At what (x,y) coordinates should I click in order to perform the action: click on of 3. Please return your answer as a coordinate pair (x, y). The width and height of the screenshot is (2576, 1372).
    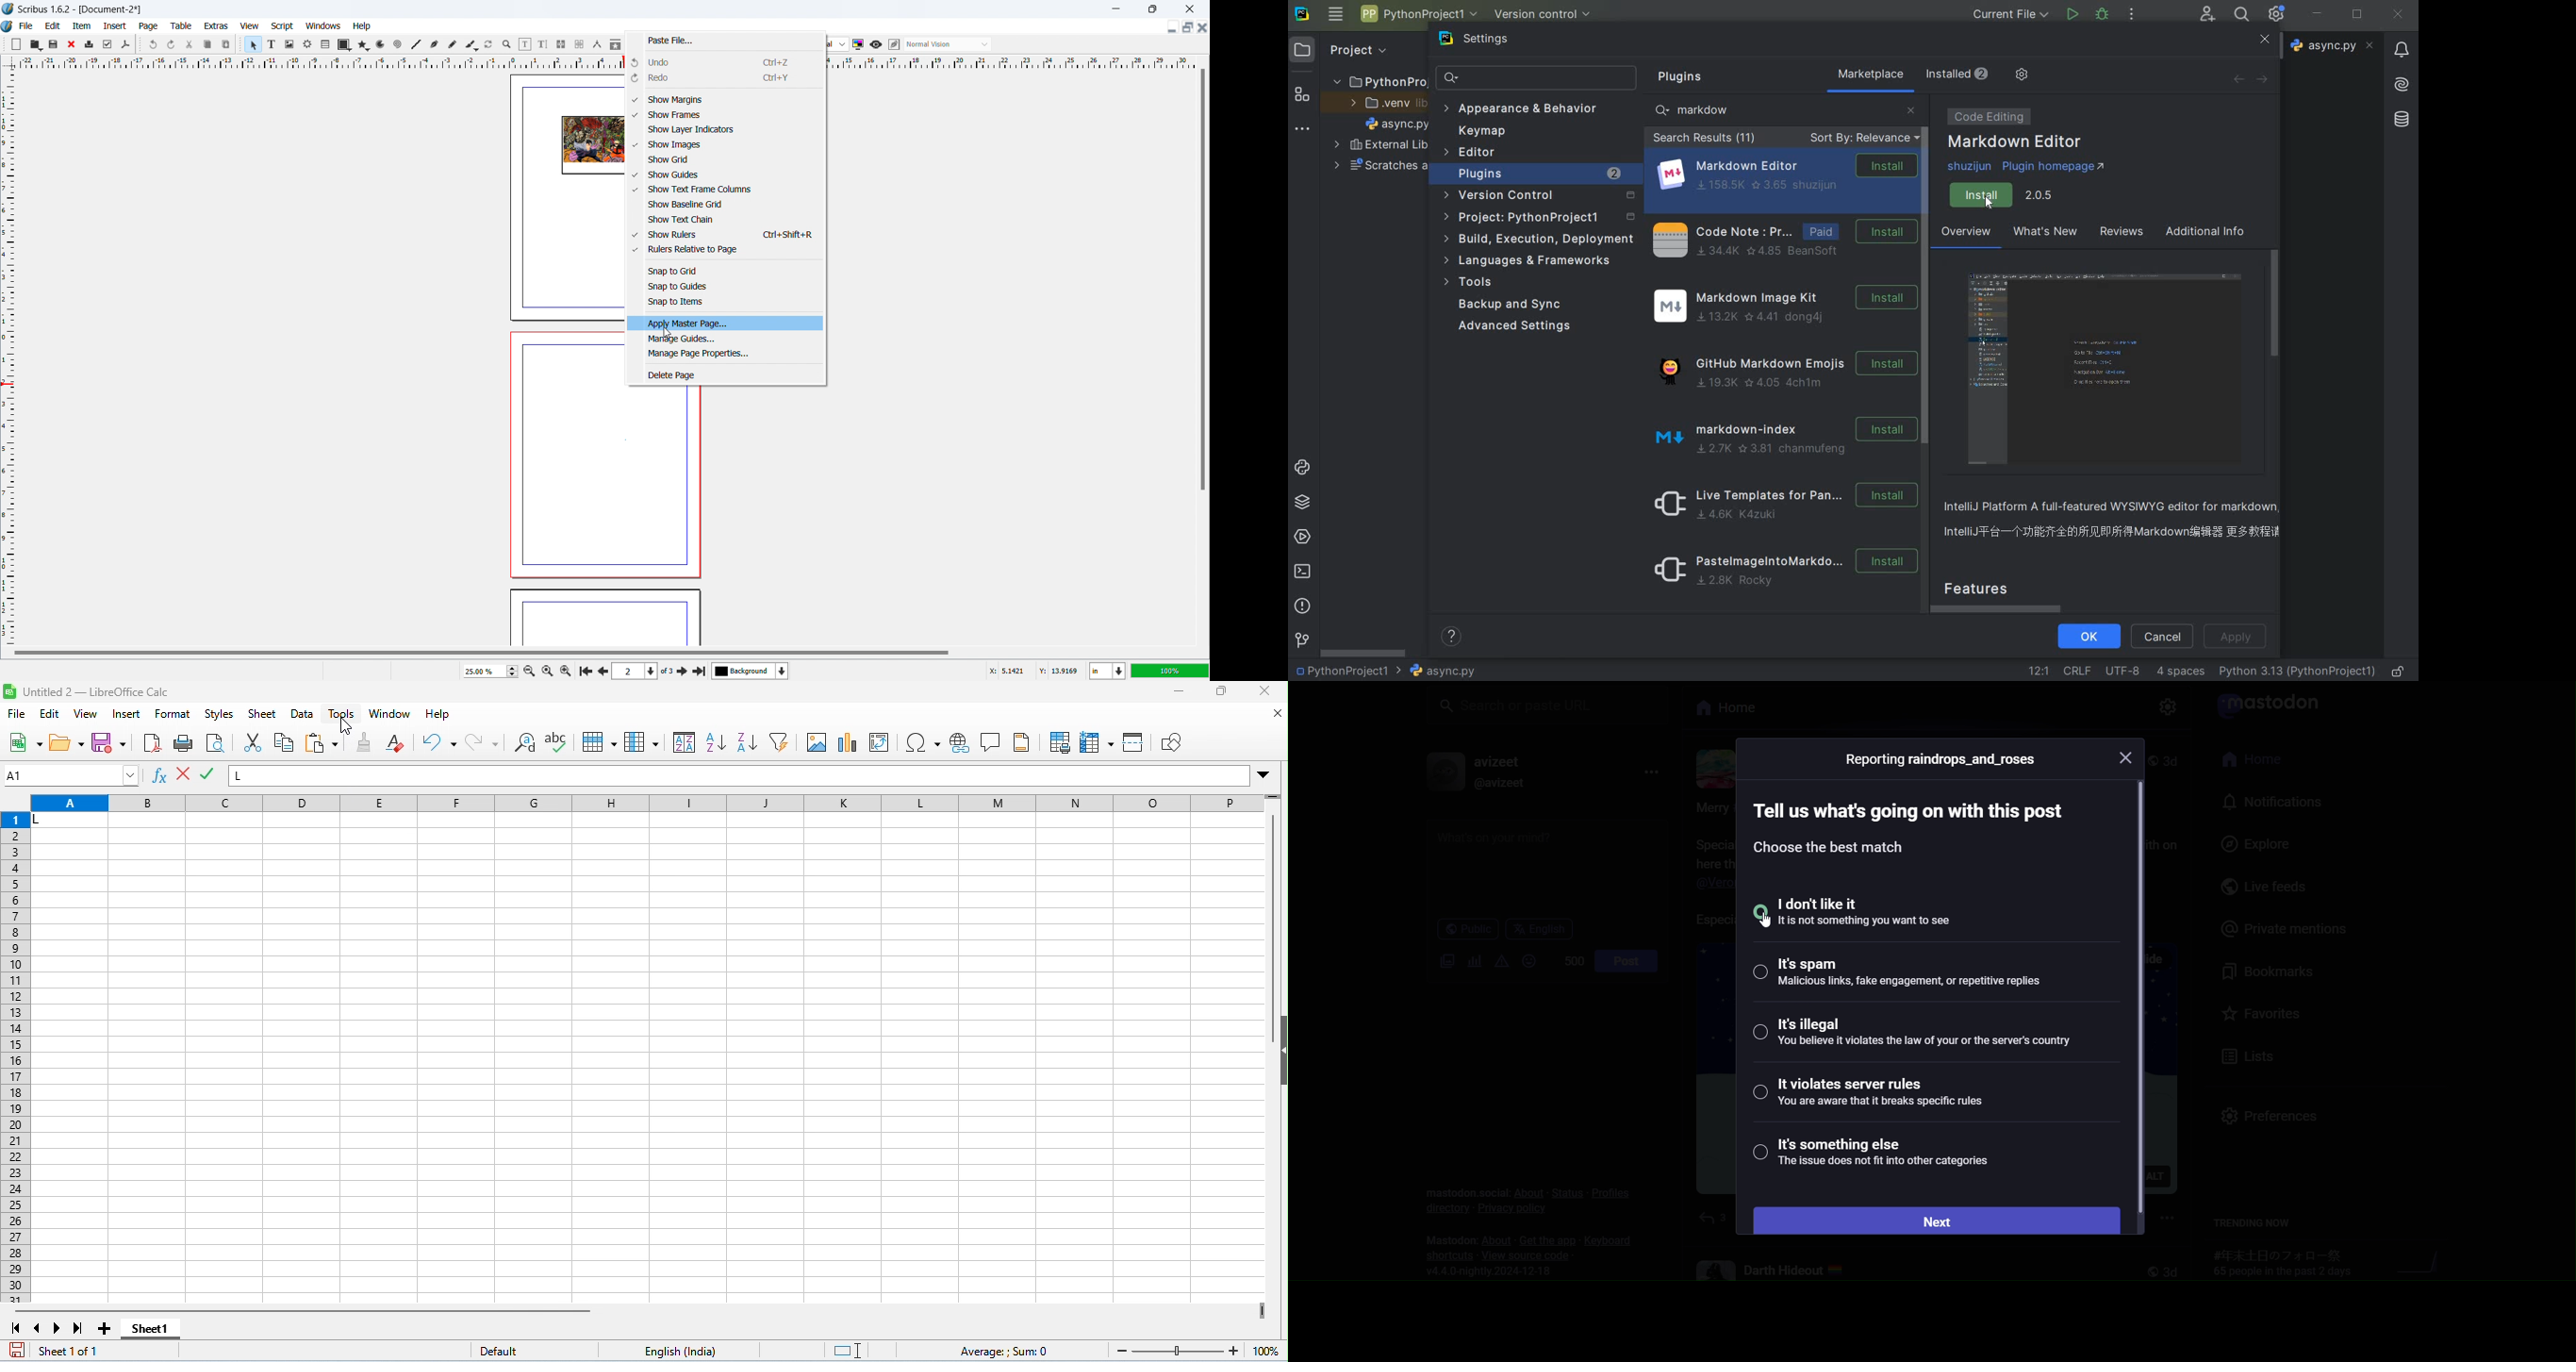
    Looking at the image, I should click on (667, 672).